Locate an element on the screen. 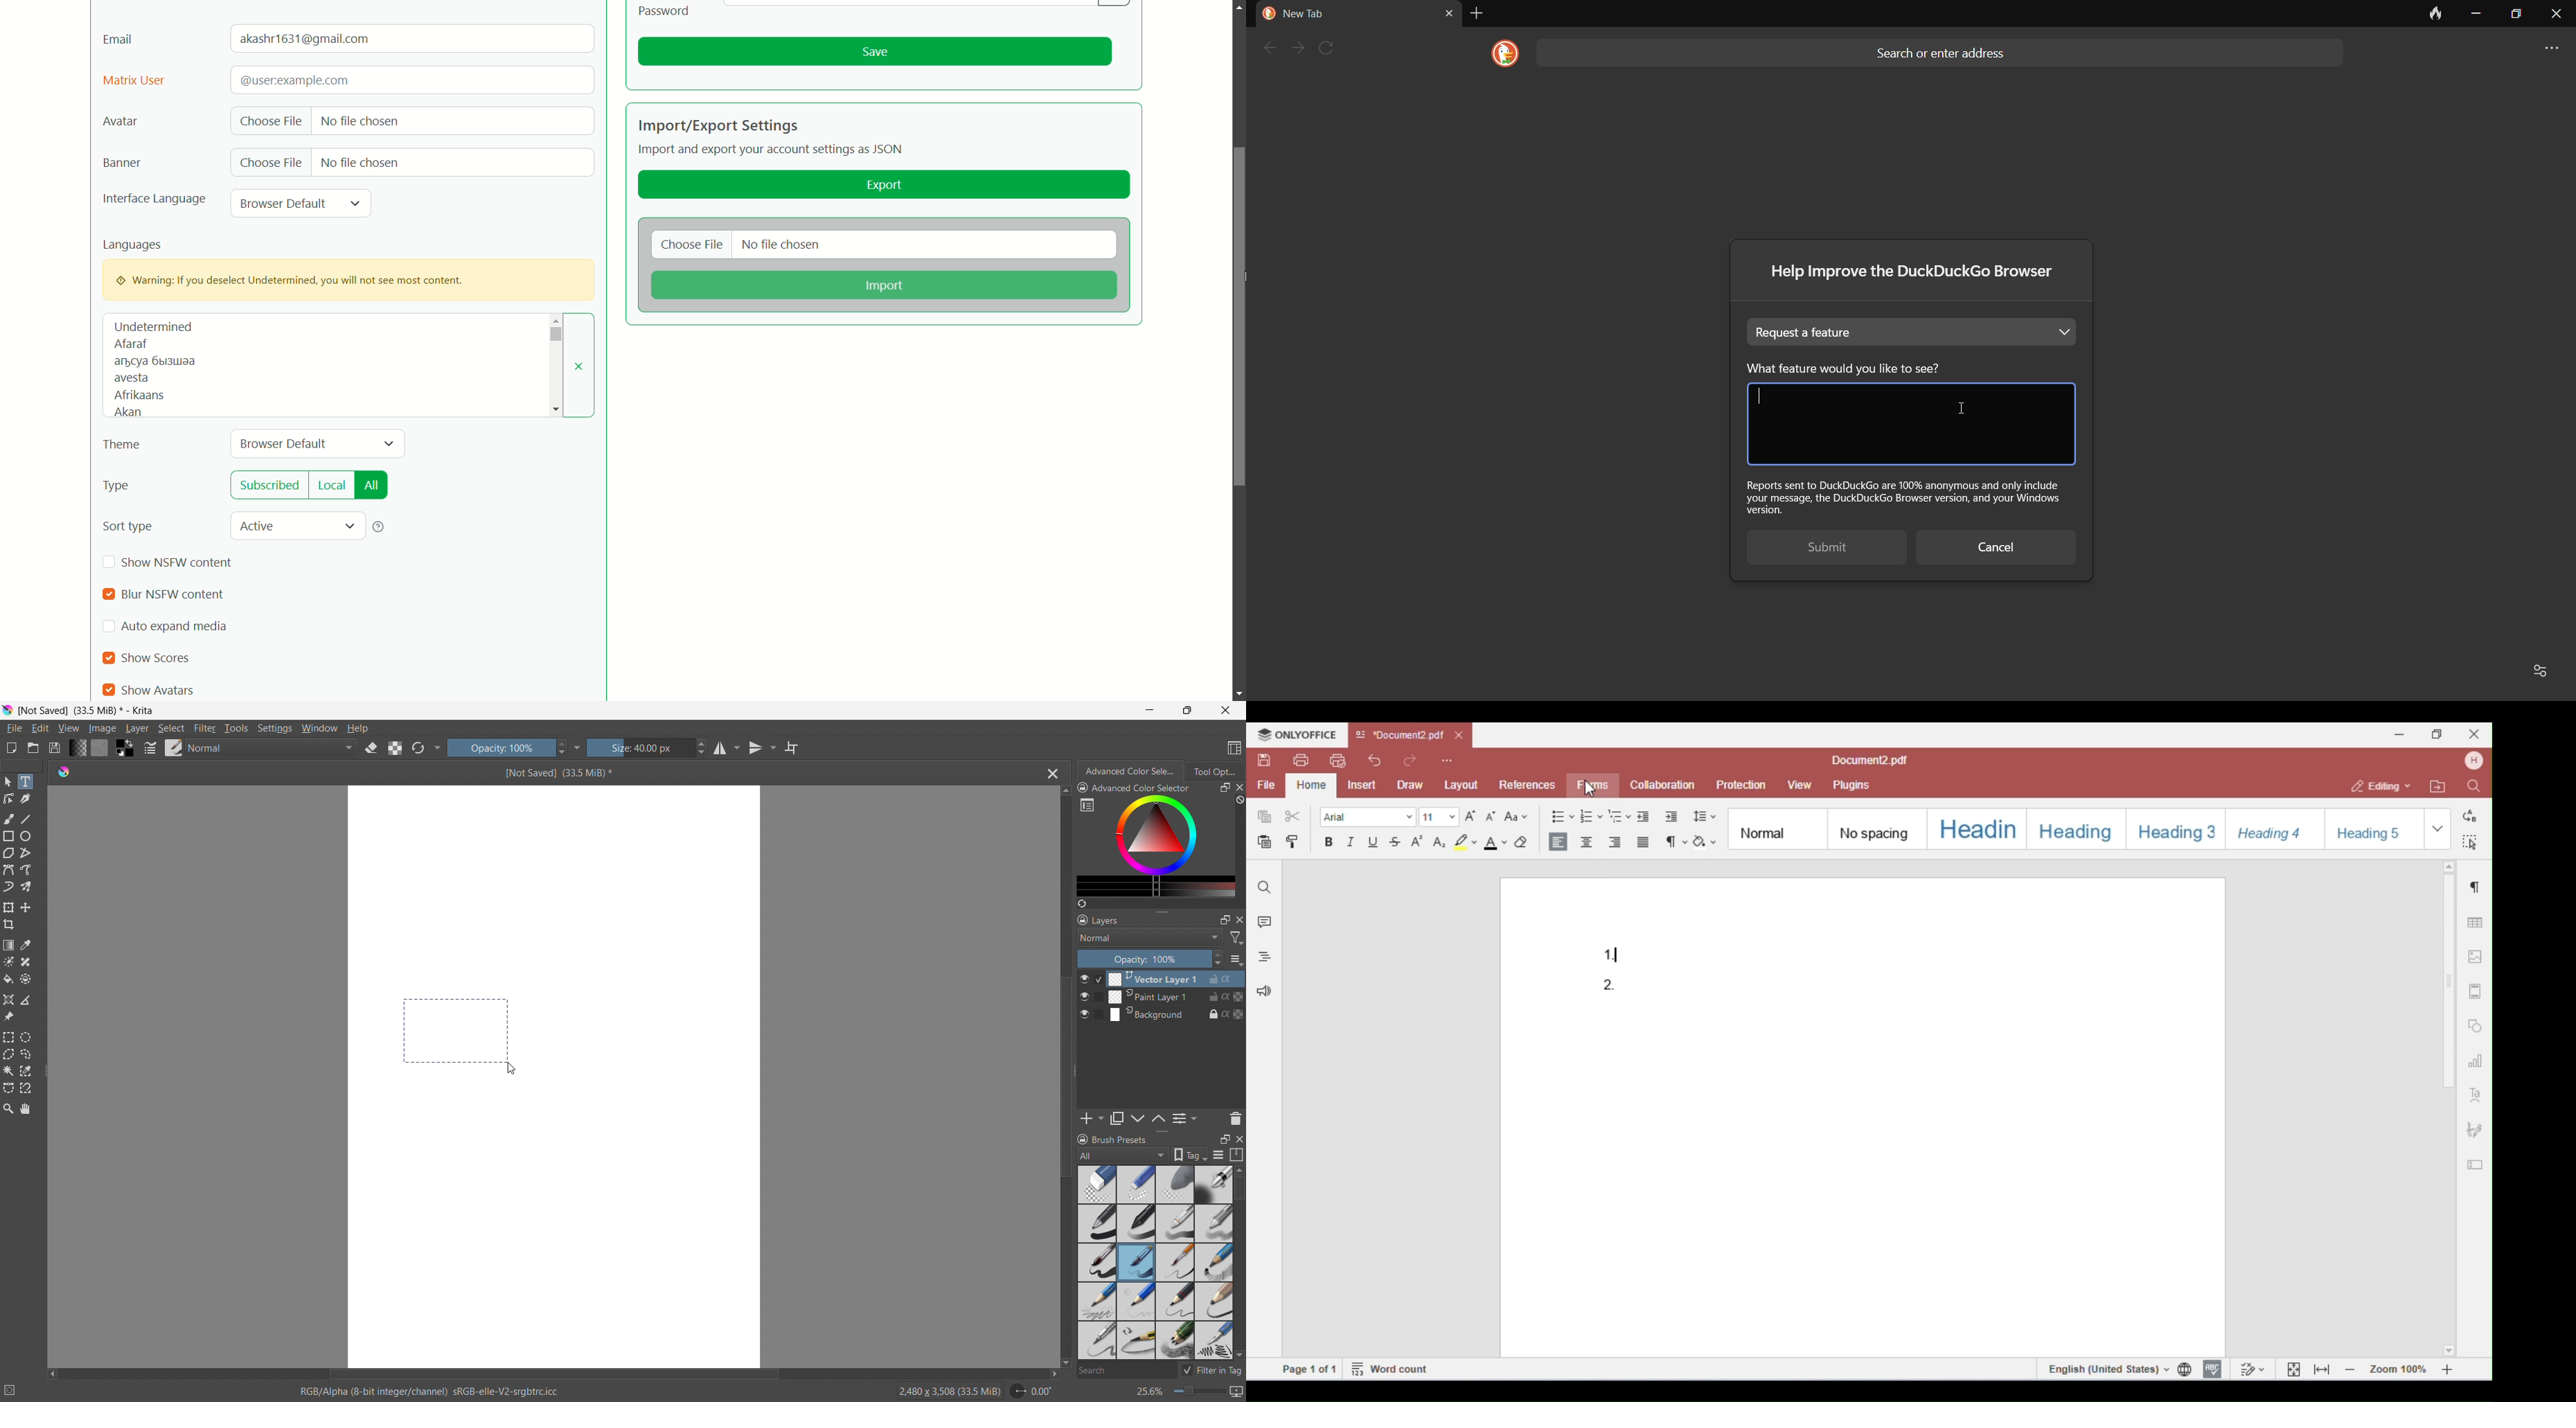 The height and width of the screenshot is (1428, 2576). afaraf is located at coordinates (130, 344).